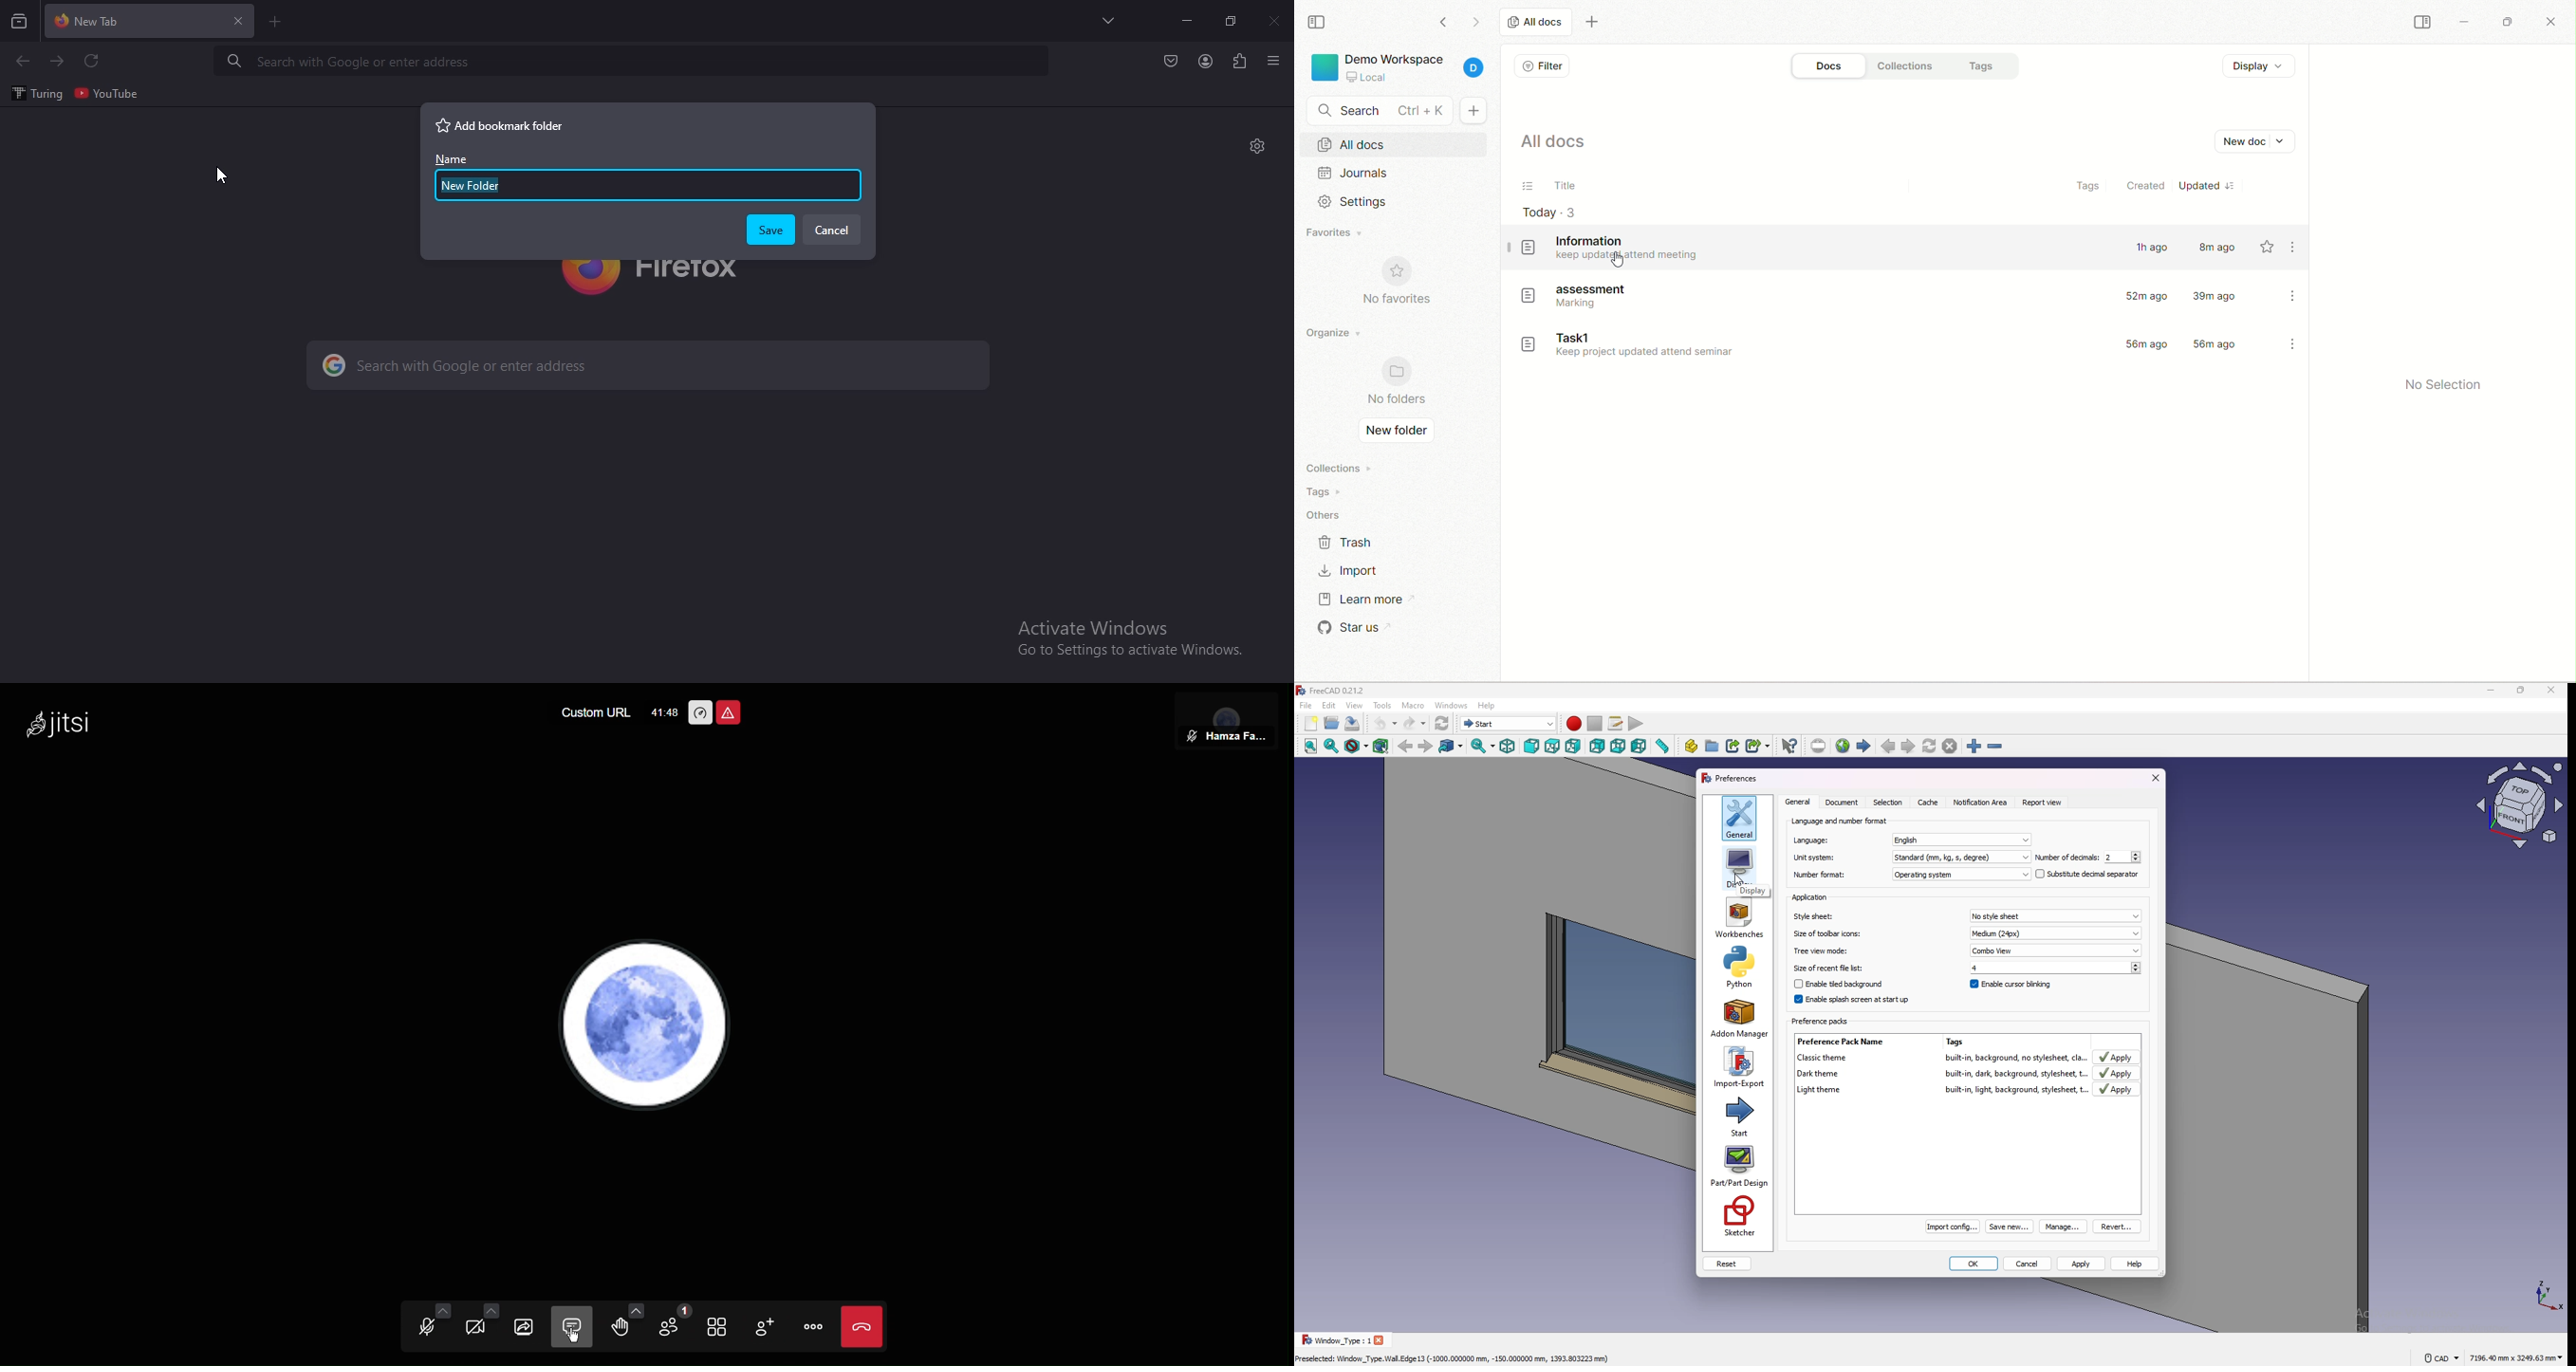 The image size is (2576, 1372). Describe the element at coordinates (1355, 705) in the screenshot. I see `view` at that location.